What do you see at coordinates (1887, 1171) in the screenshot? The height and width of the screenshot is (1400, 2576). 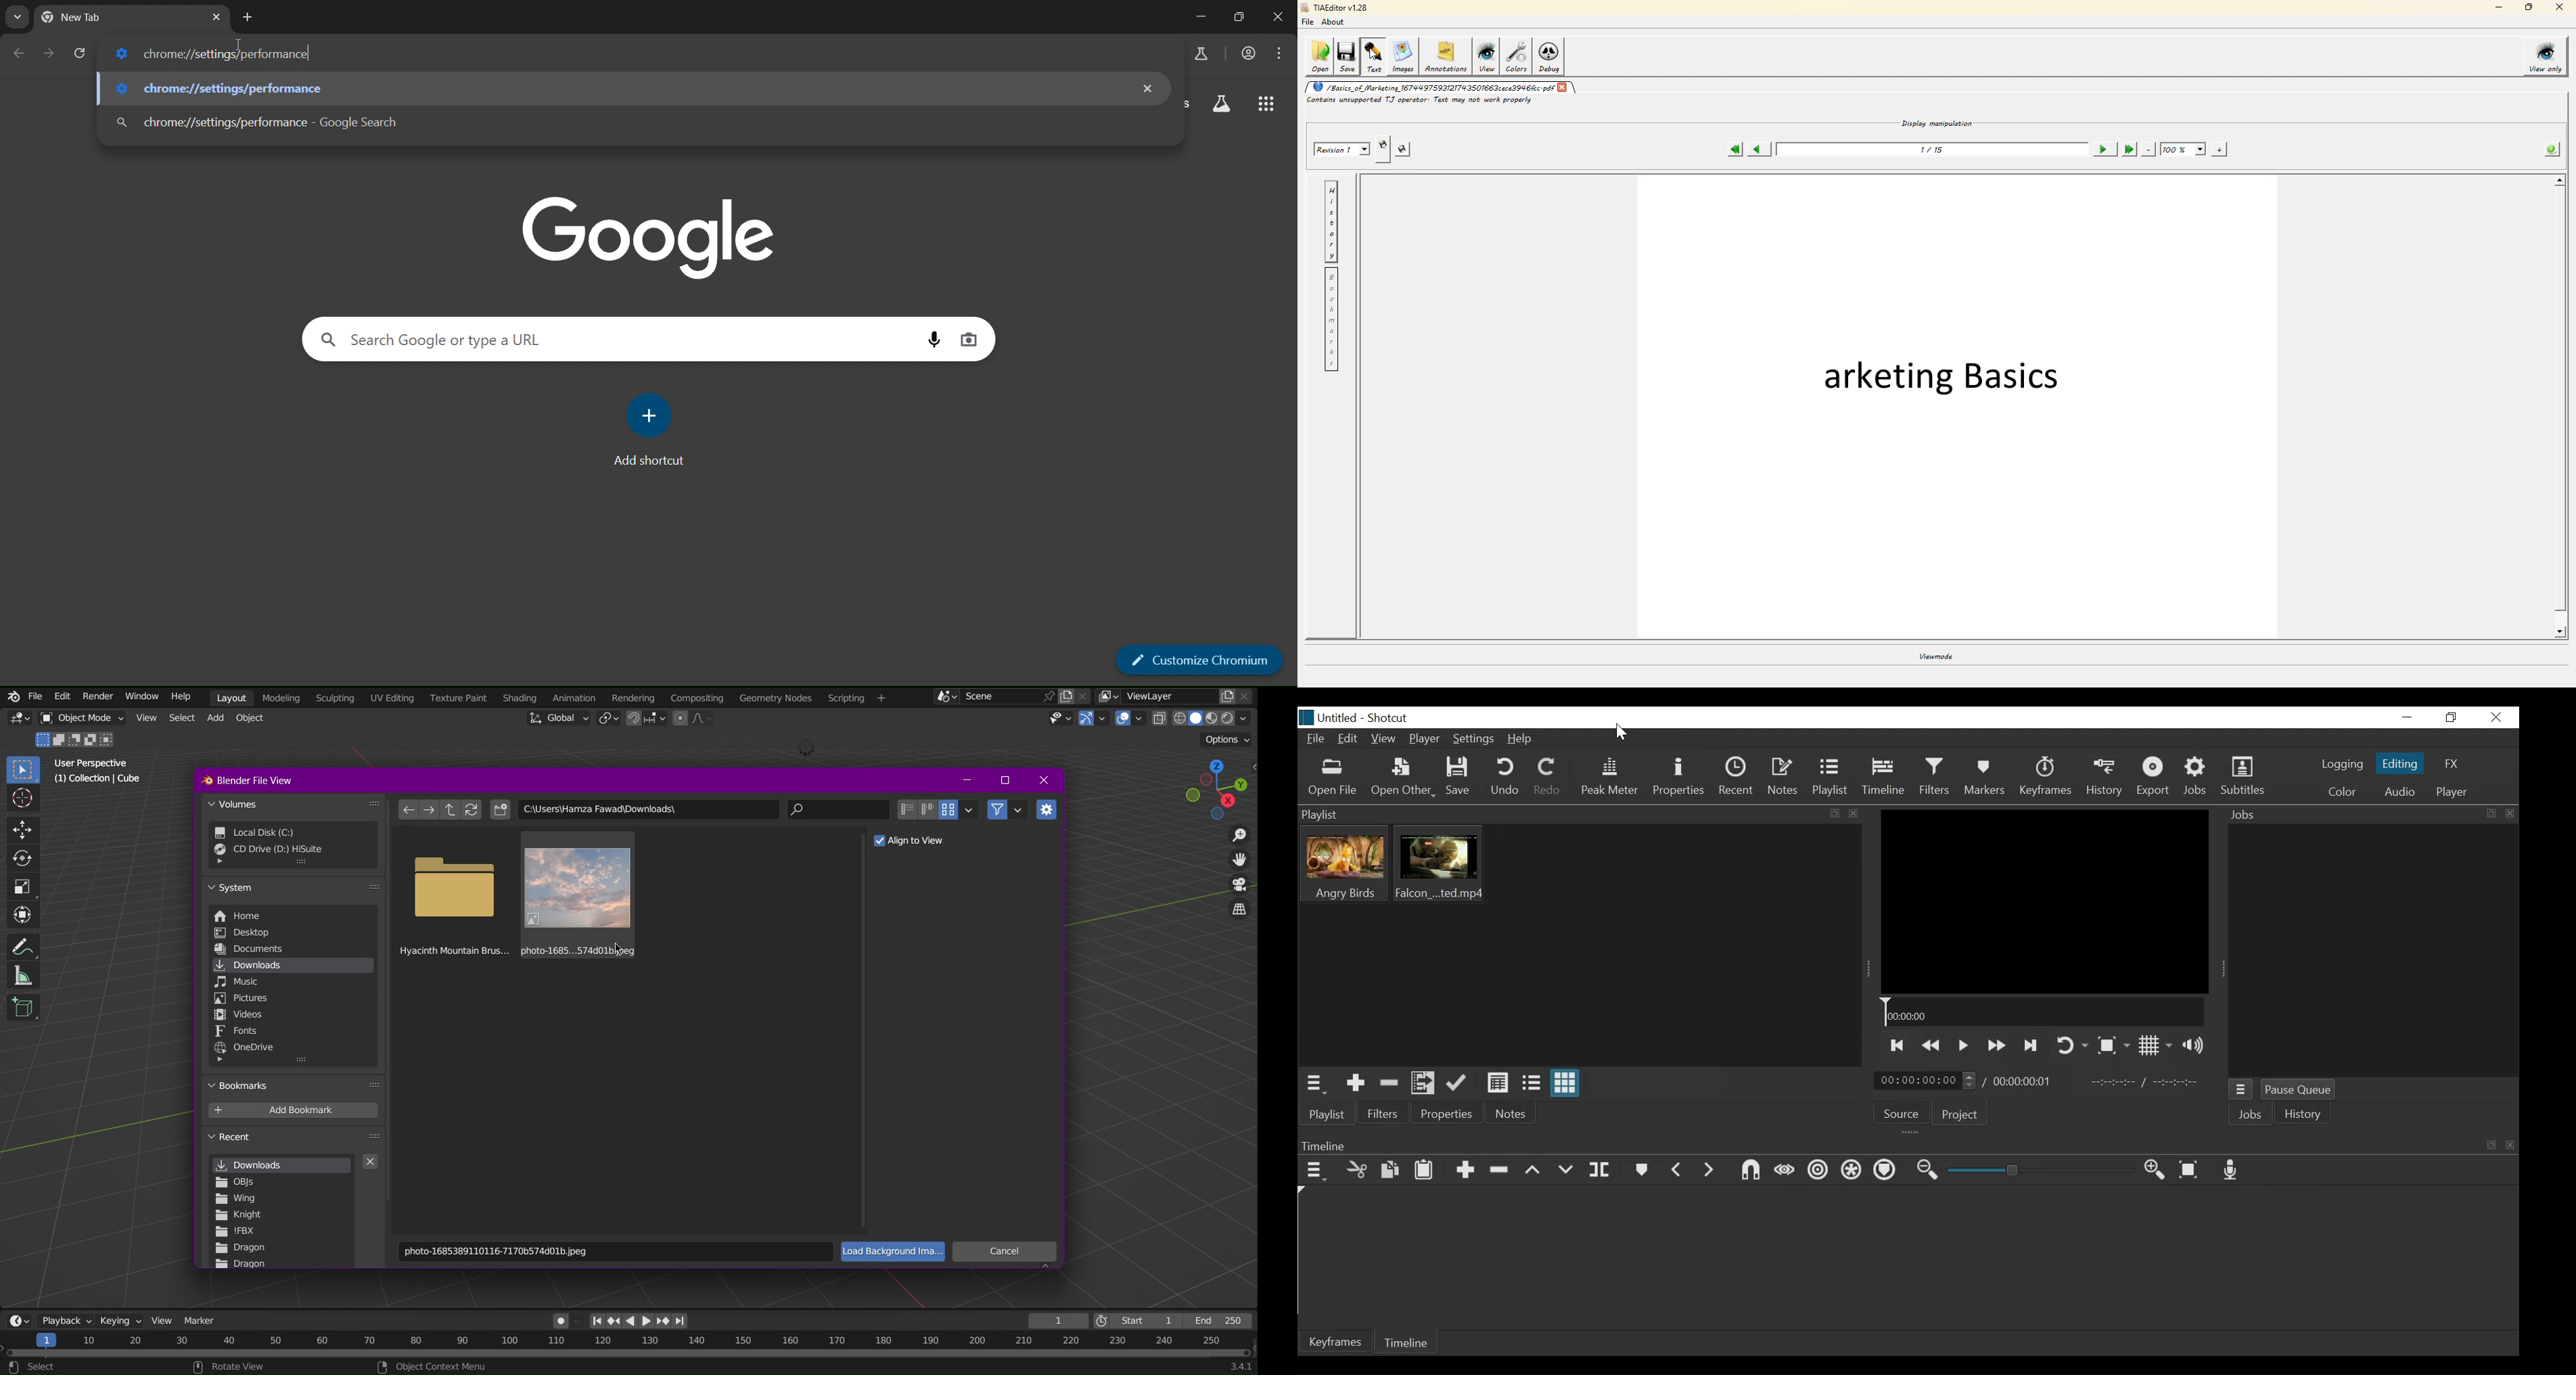 I see `Ripple Markers` at bounding box center [1887, 1171].